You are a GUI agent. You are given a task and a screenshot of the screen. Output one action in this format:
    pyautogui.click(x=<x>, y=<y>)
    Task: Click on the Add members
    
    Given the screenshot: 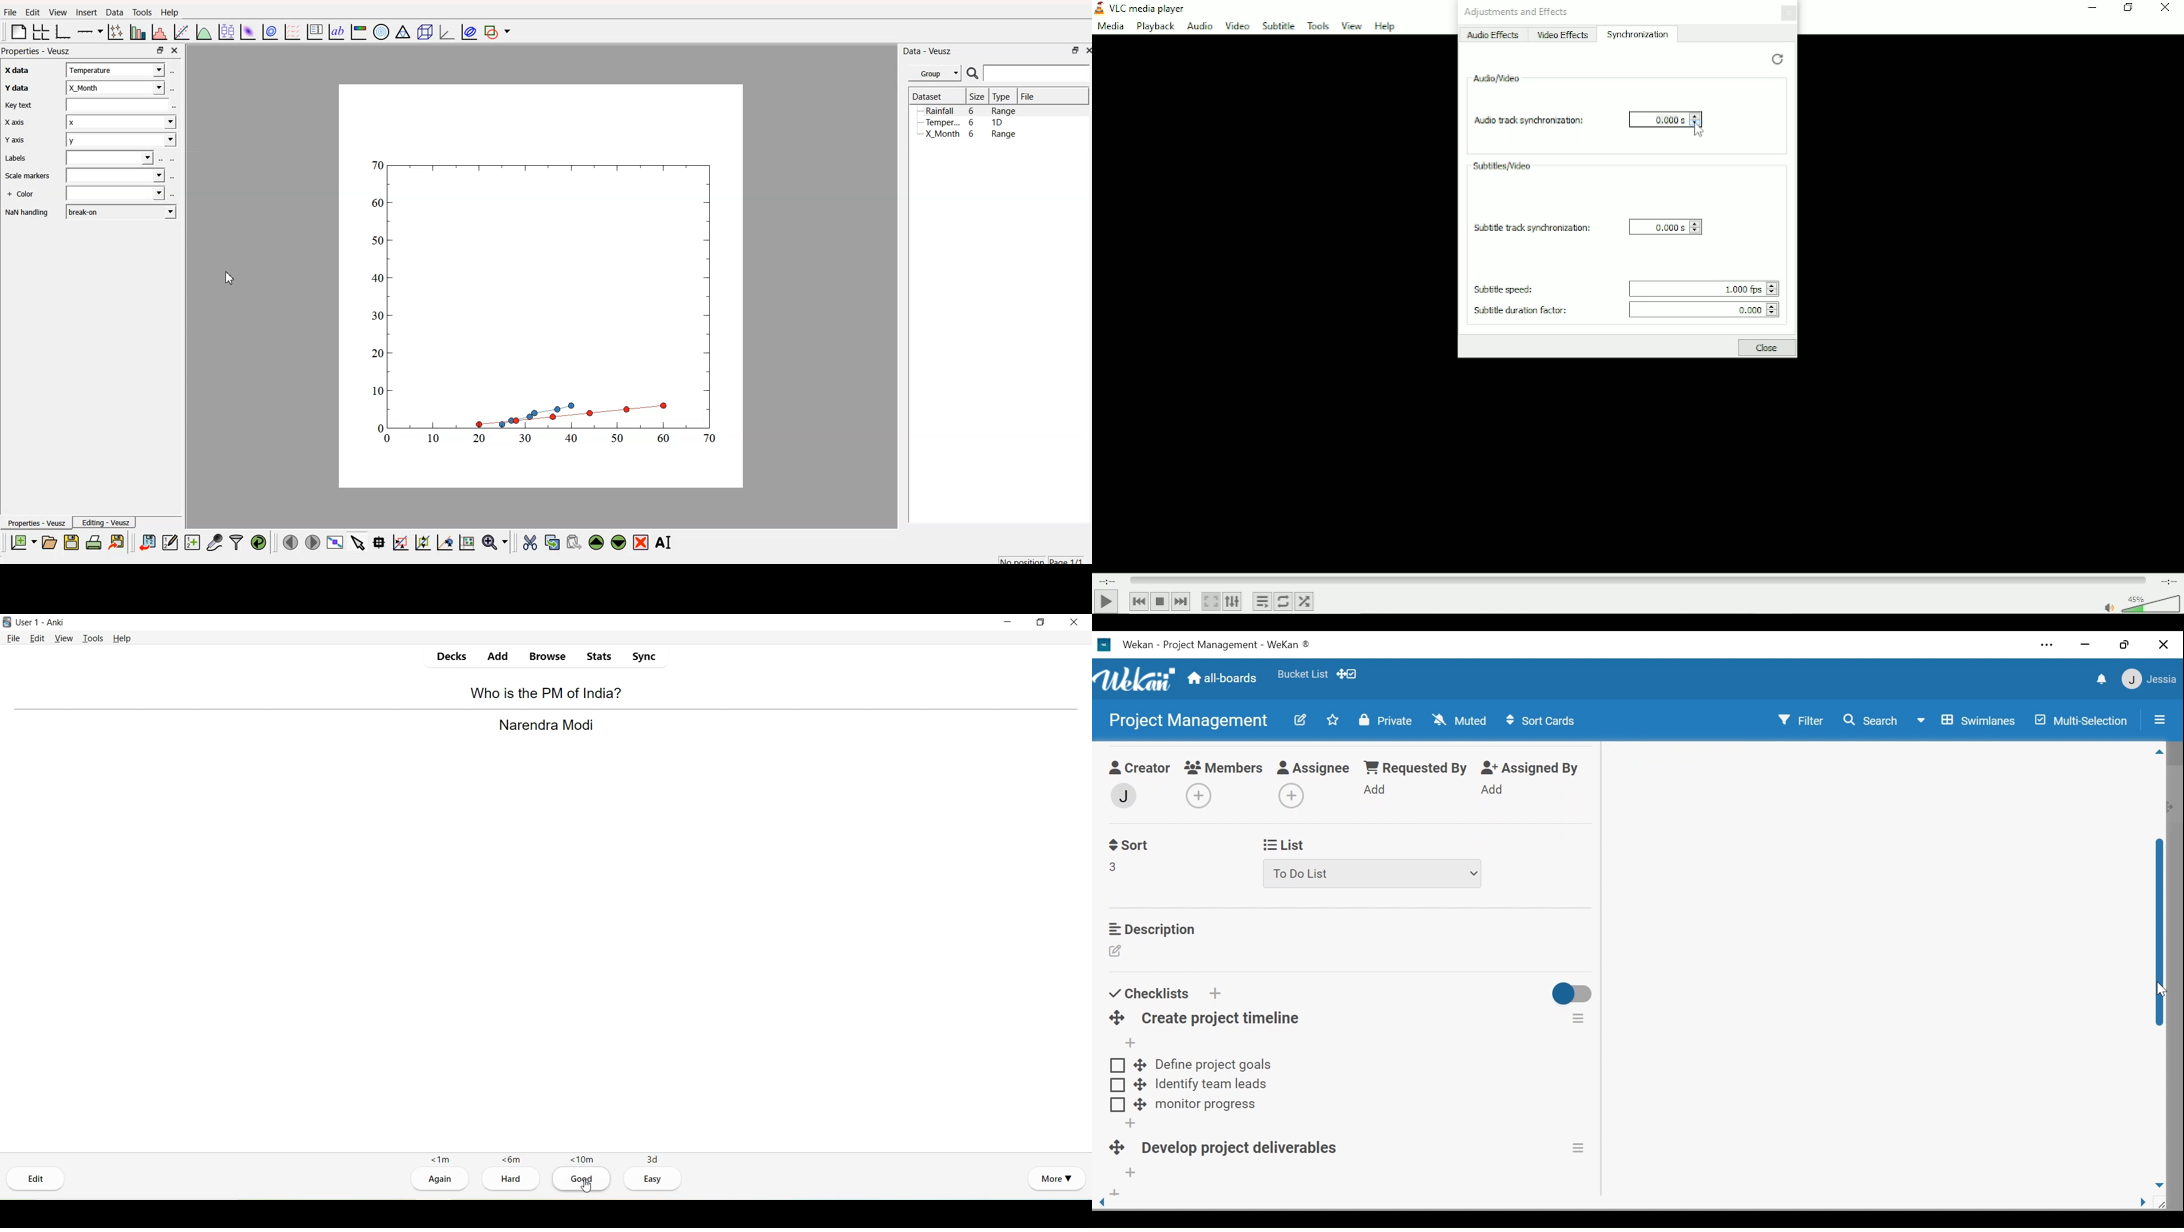 What is the action you would take?
    pyautogui.click(x=1202, y=797)
    